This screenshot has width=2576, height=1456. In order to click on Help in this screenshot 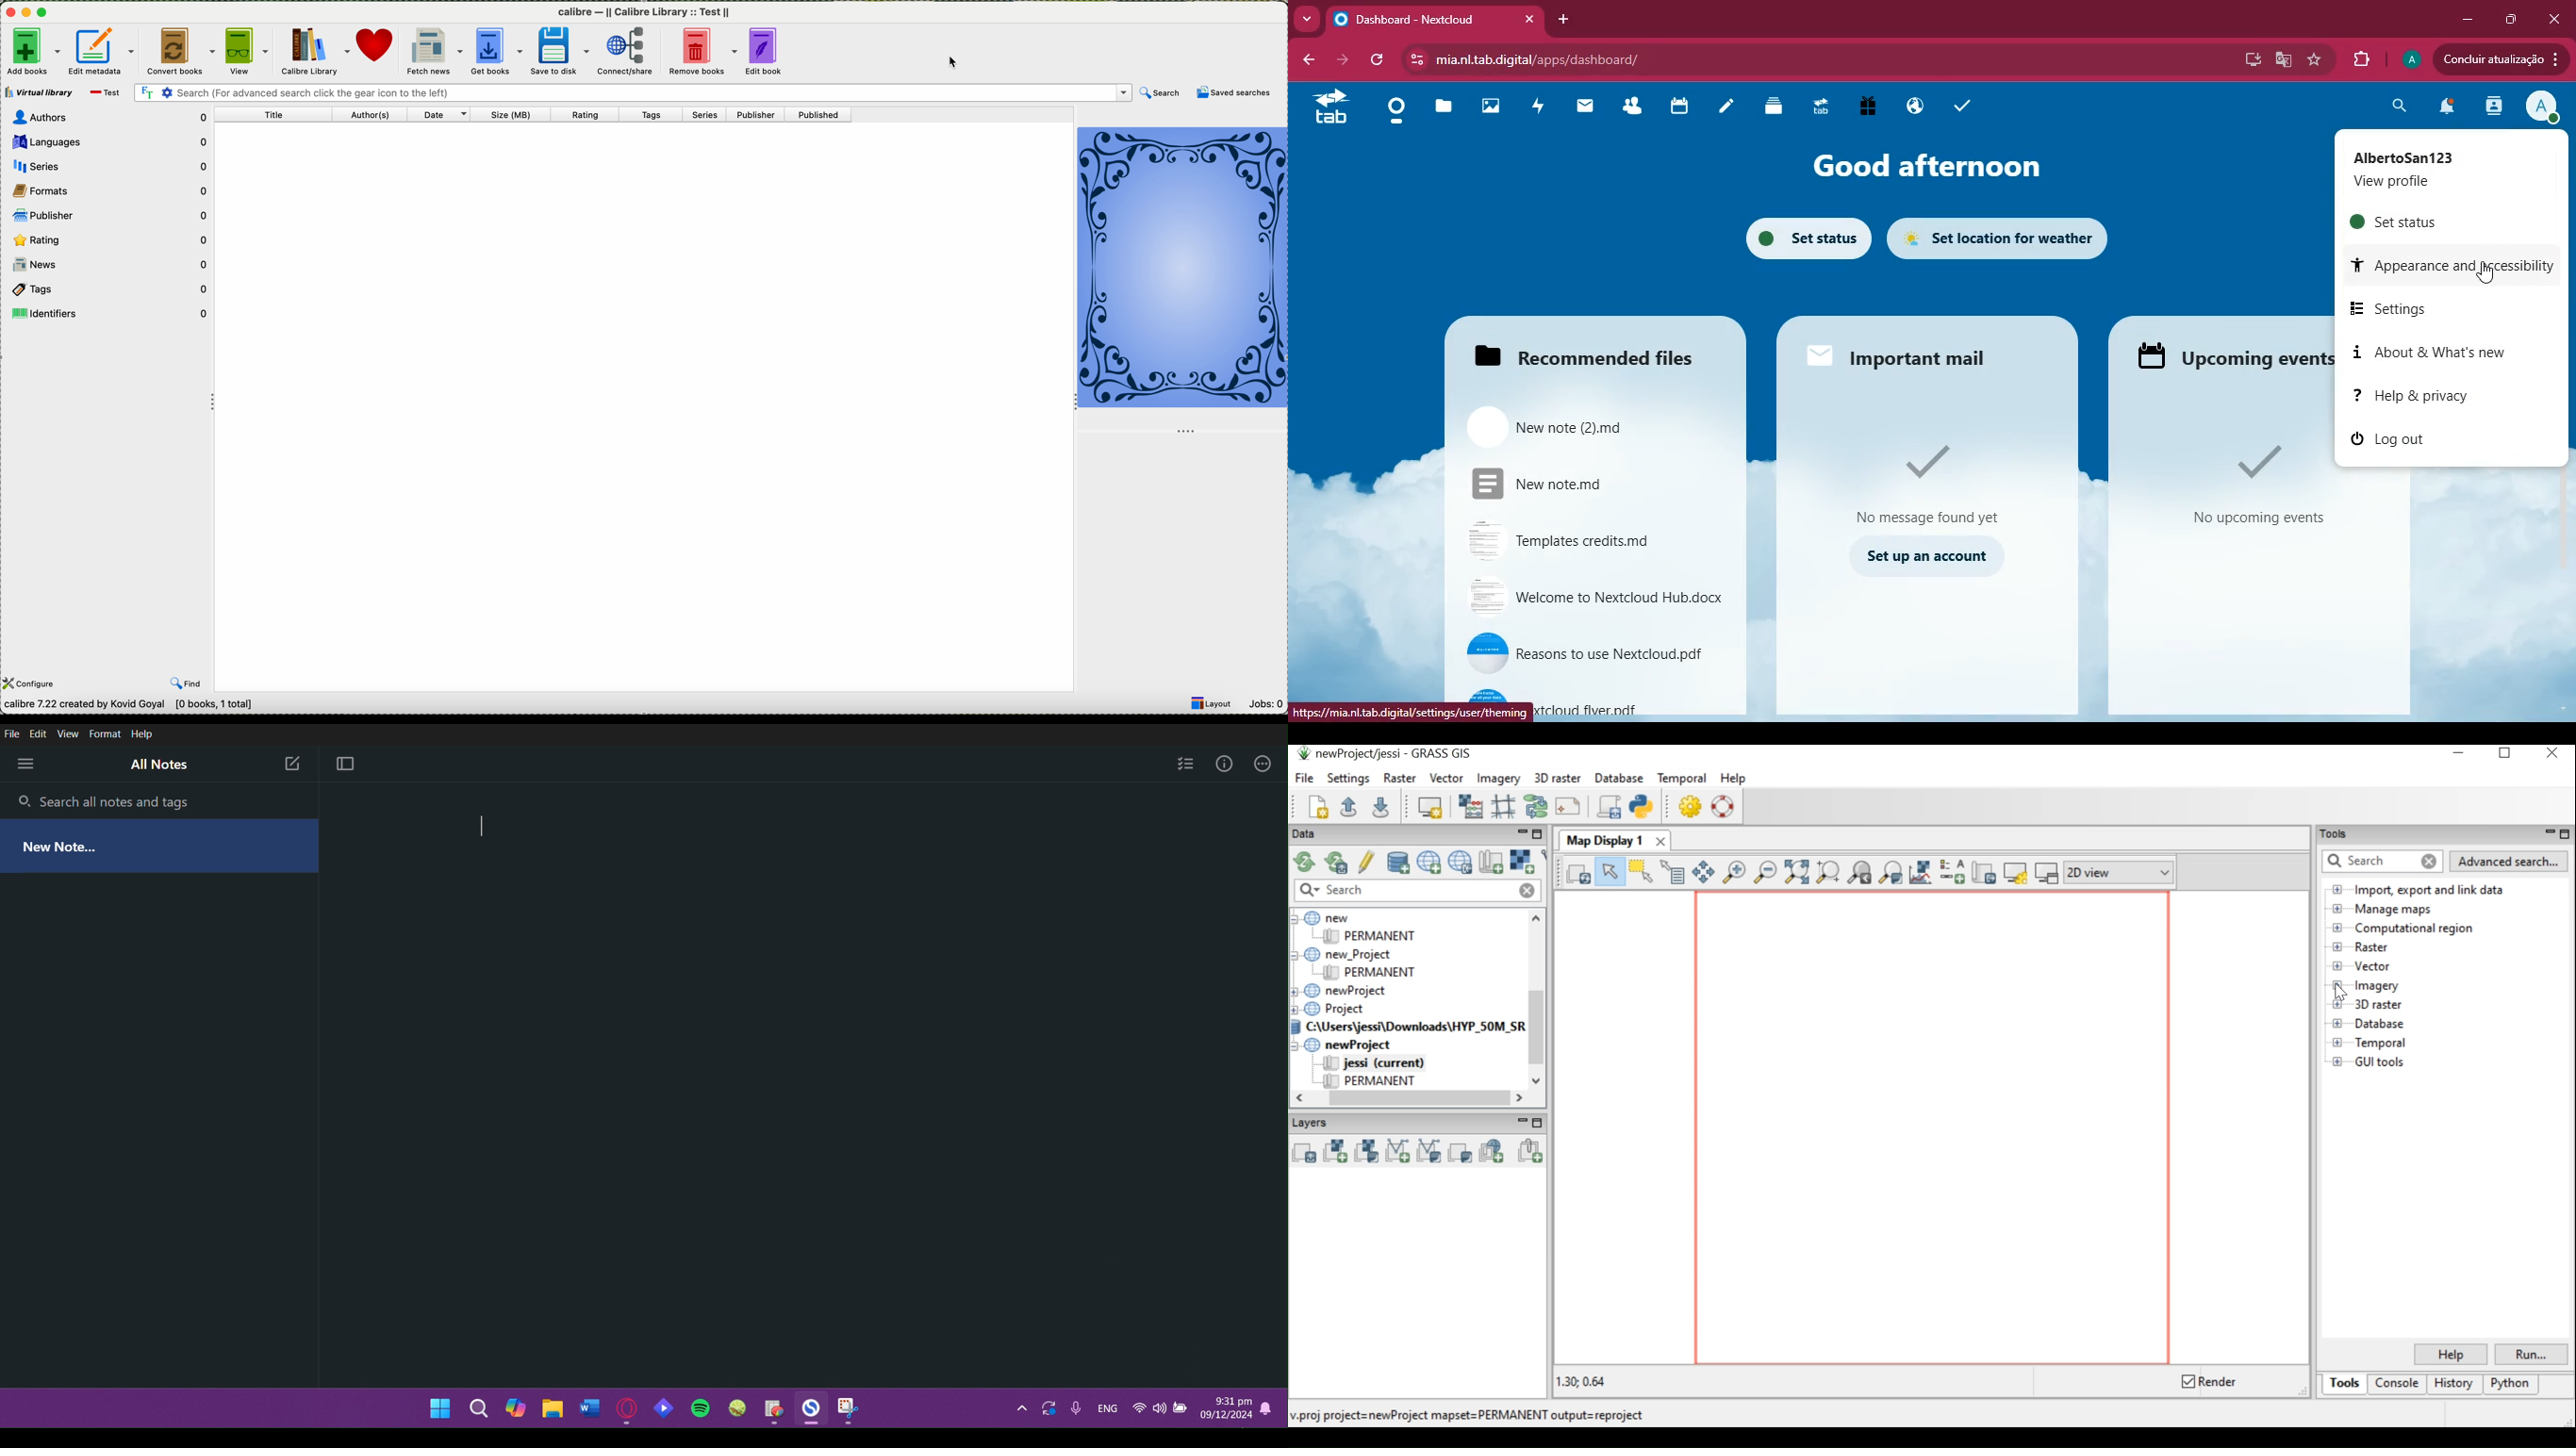, I will do `click(142, 734)`.